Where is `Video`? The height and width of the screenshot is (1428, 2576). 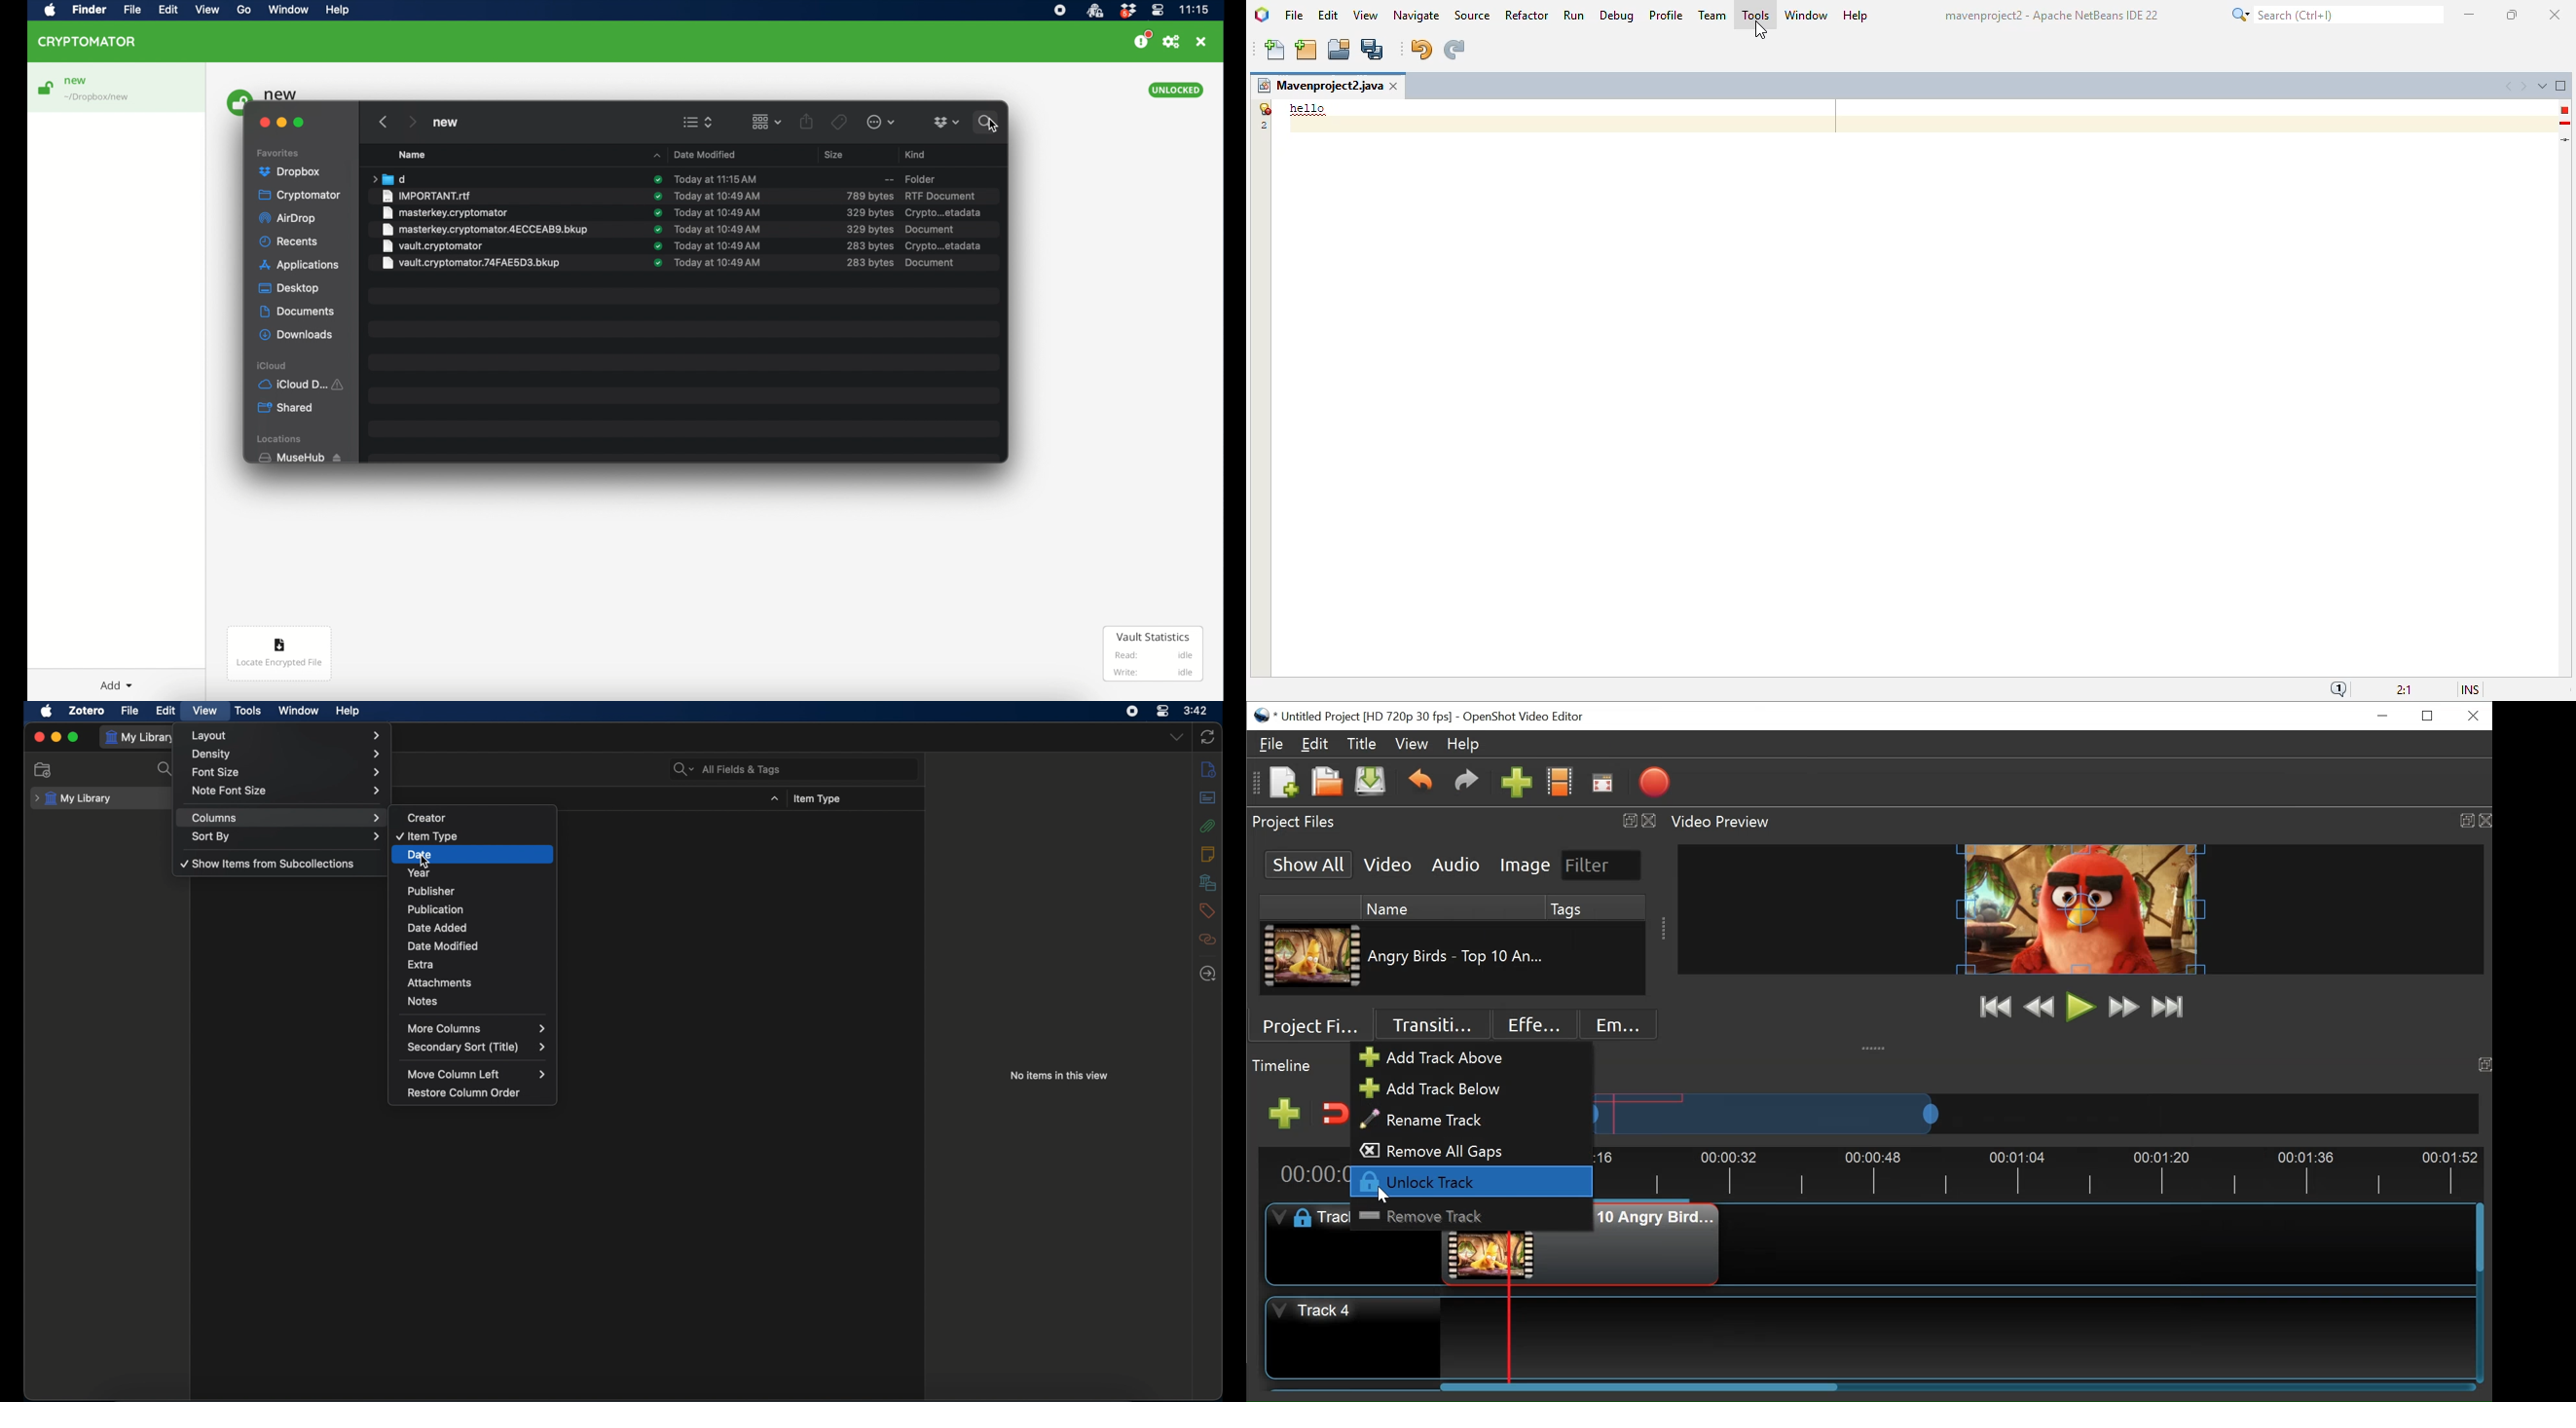 Video is located at coordinates (1389, 865).